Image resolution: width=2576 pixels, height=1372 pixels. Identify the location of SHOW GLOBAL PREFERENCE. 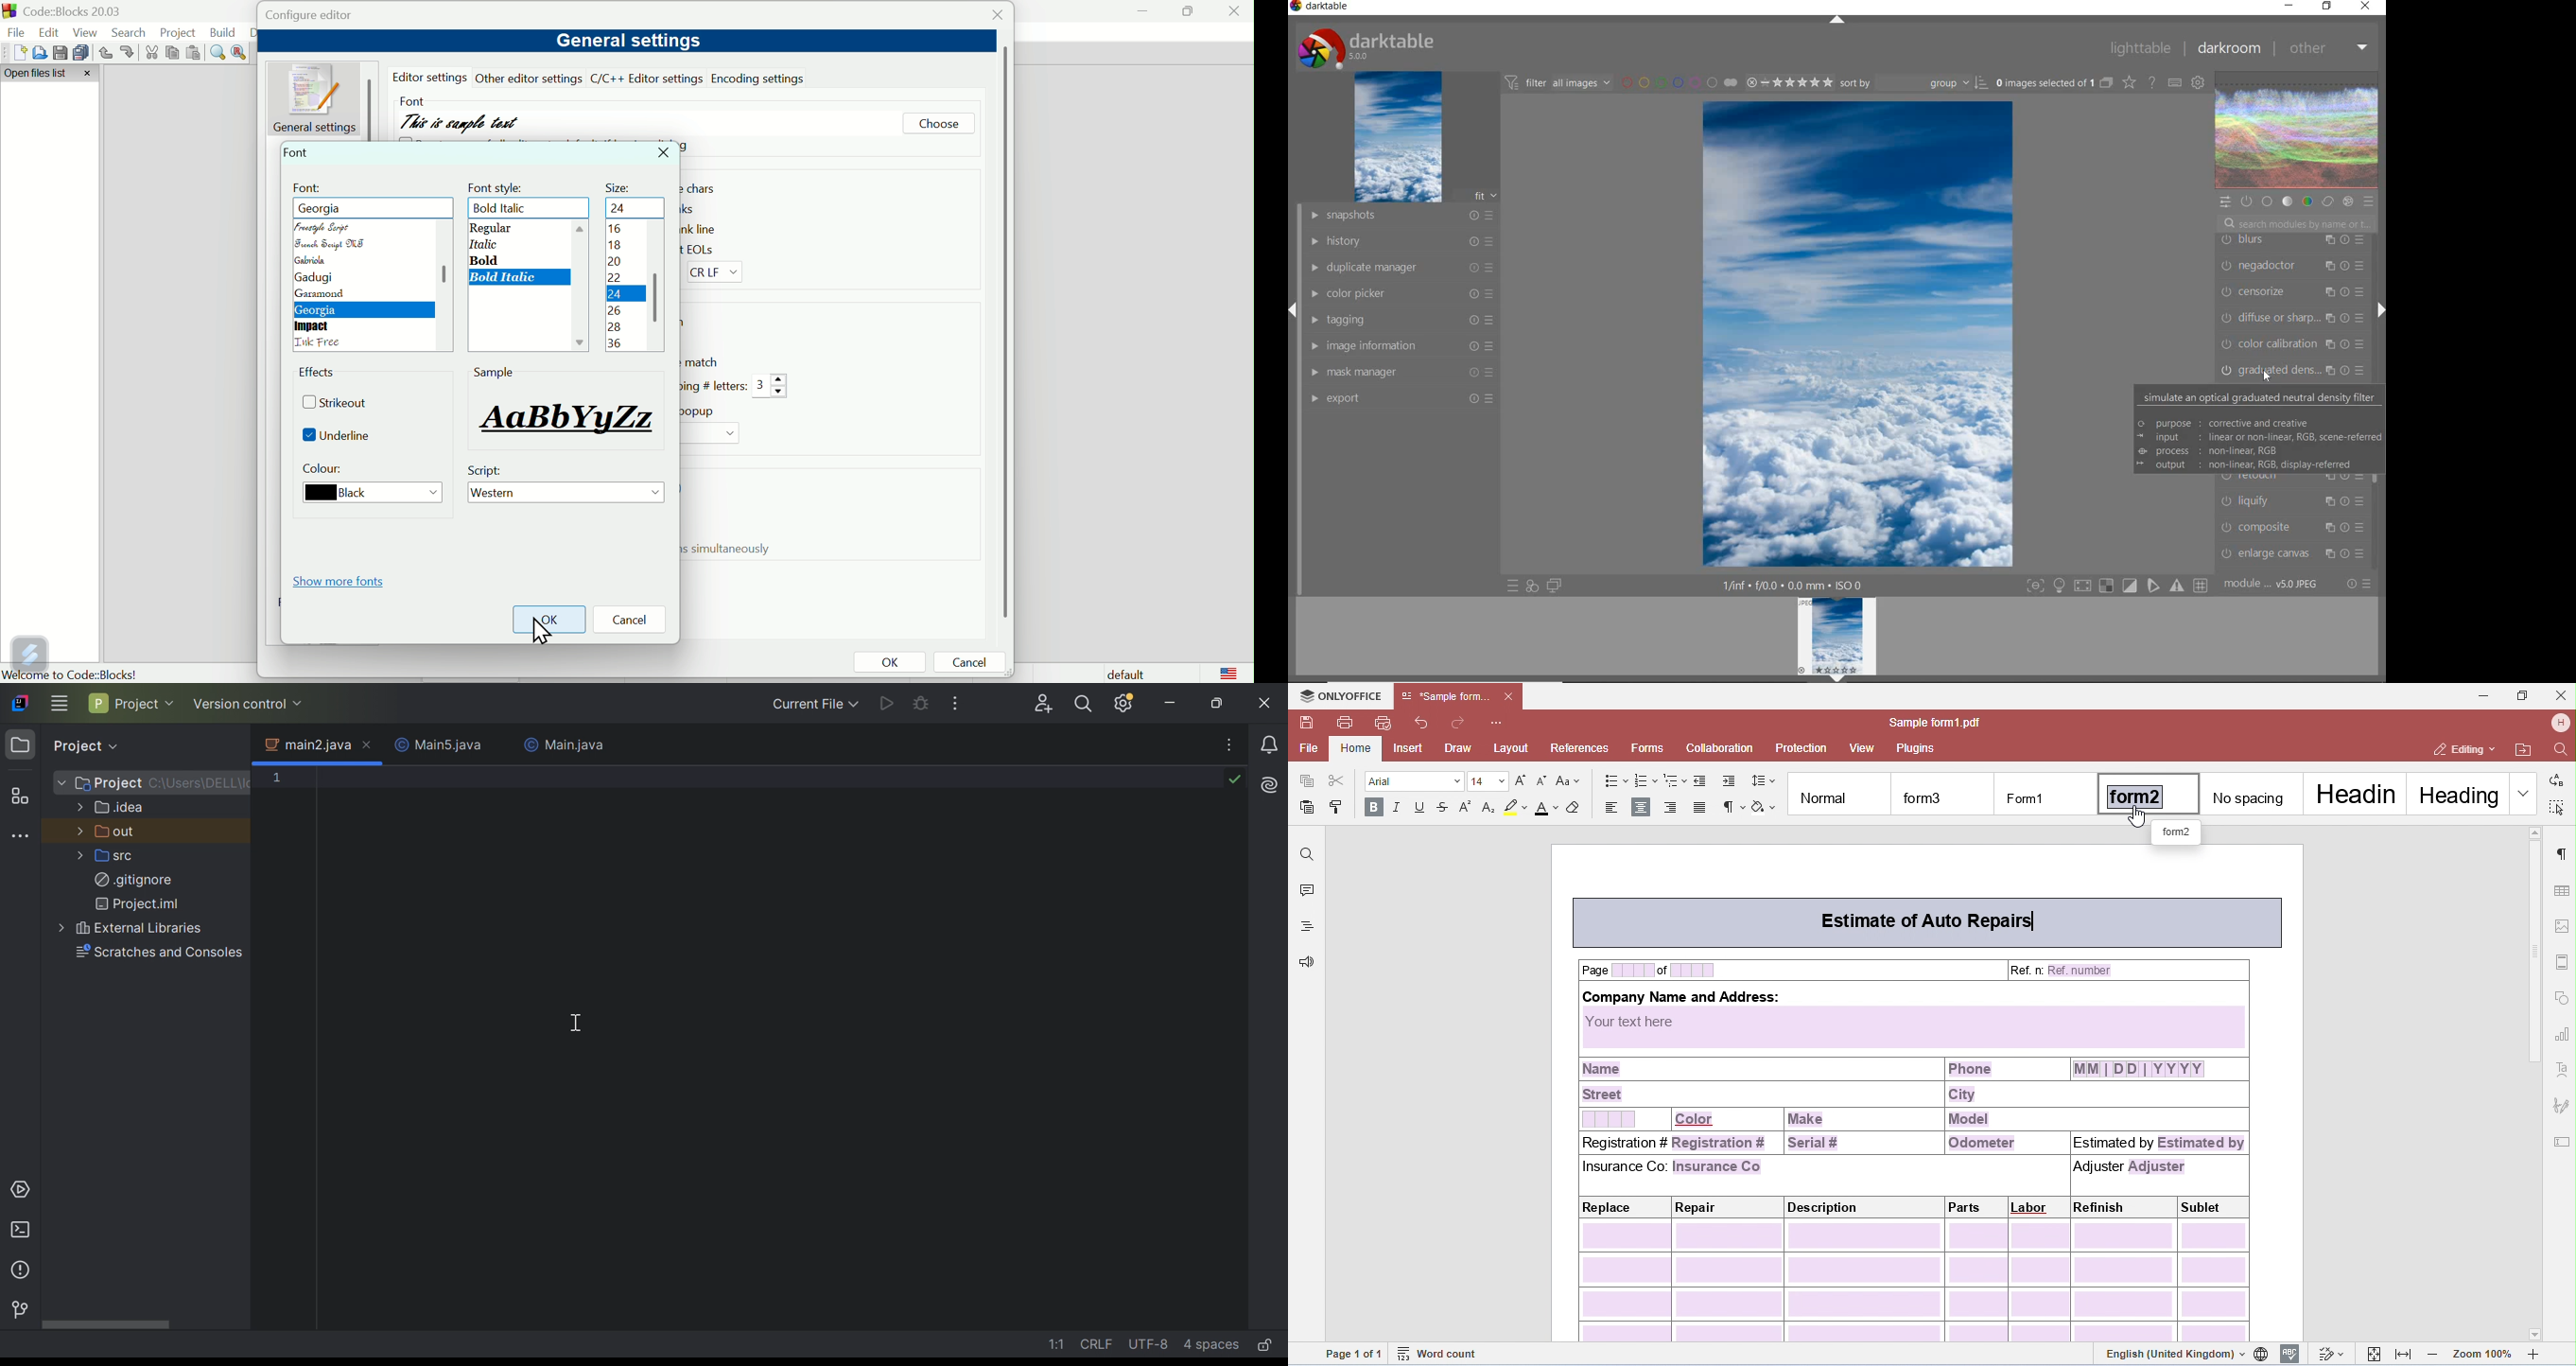
(2198, 84).